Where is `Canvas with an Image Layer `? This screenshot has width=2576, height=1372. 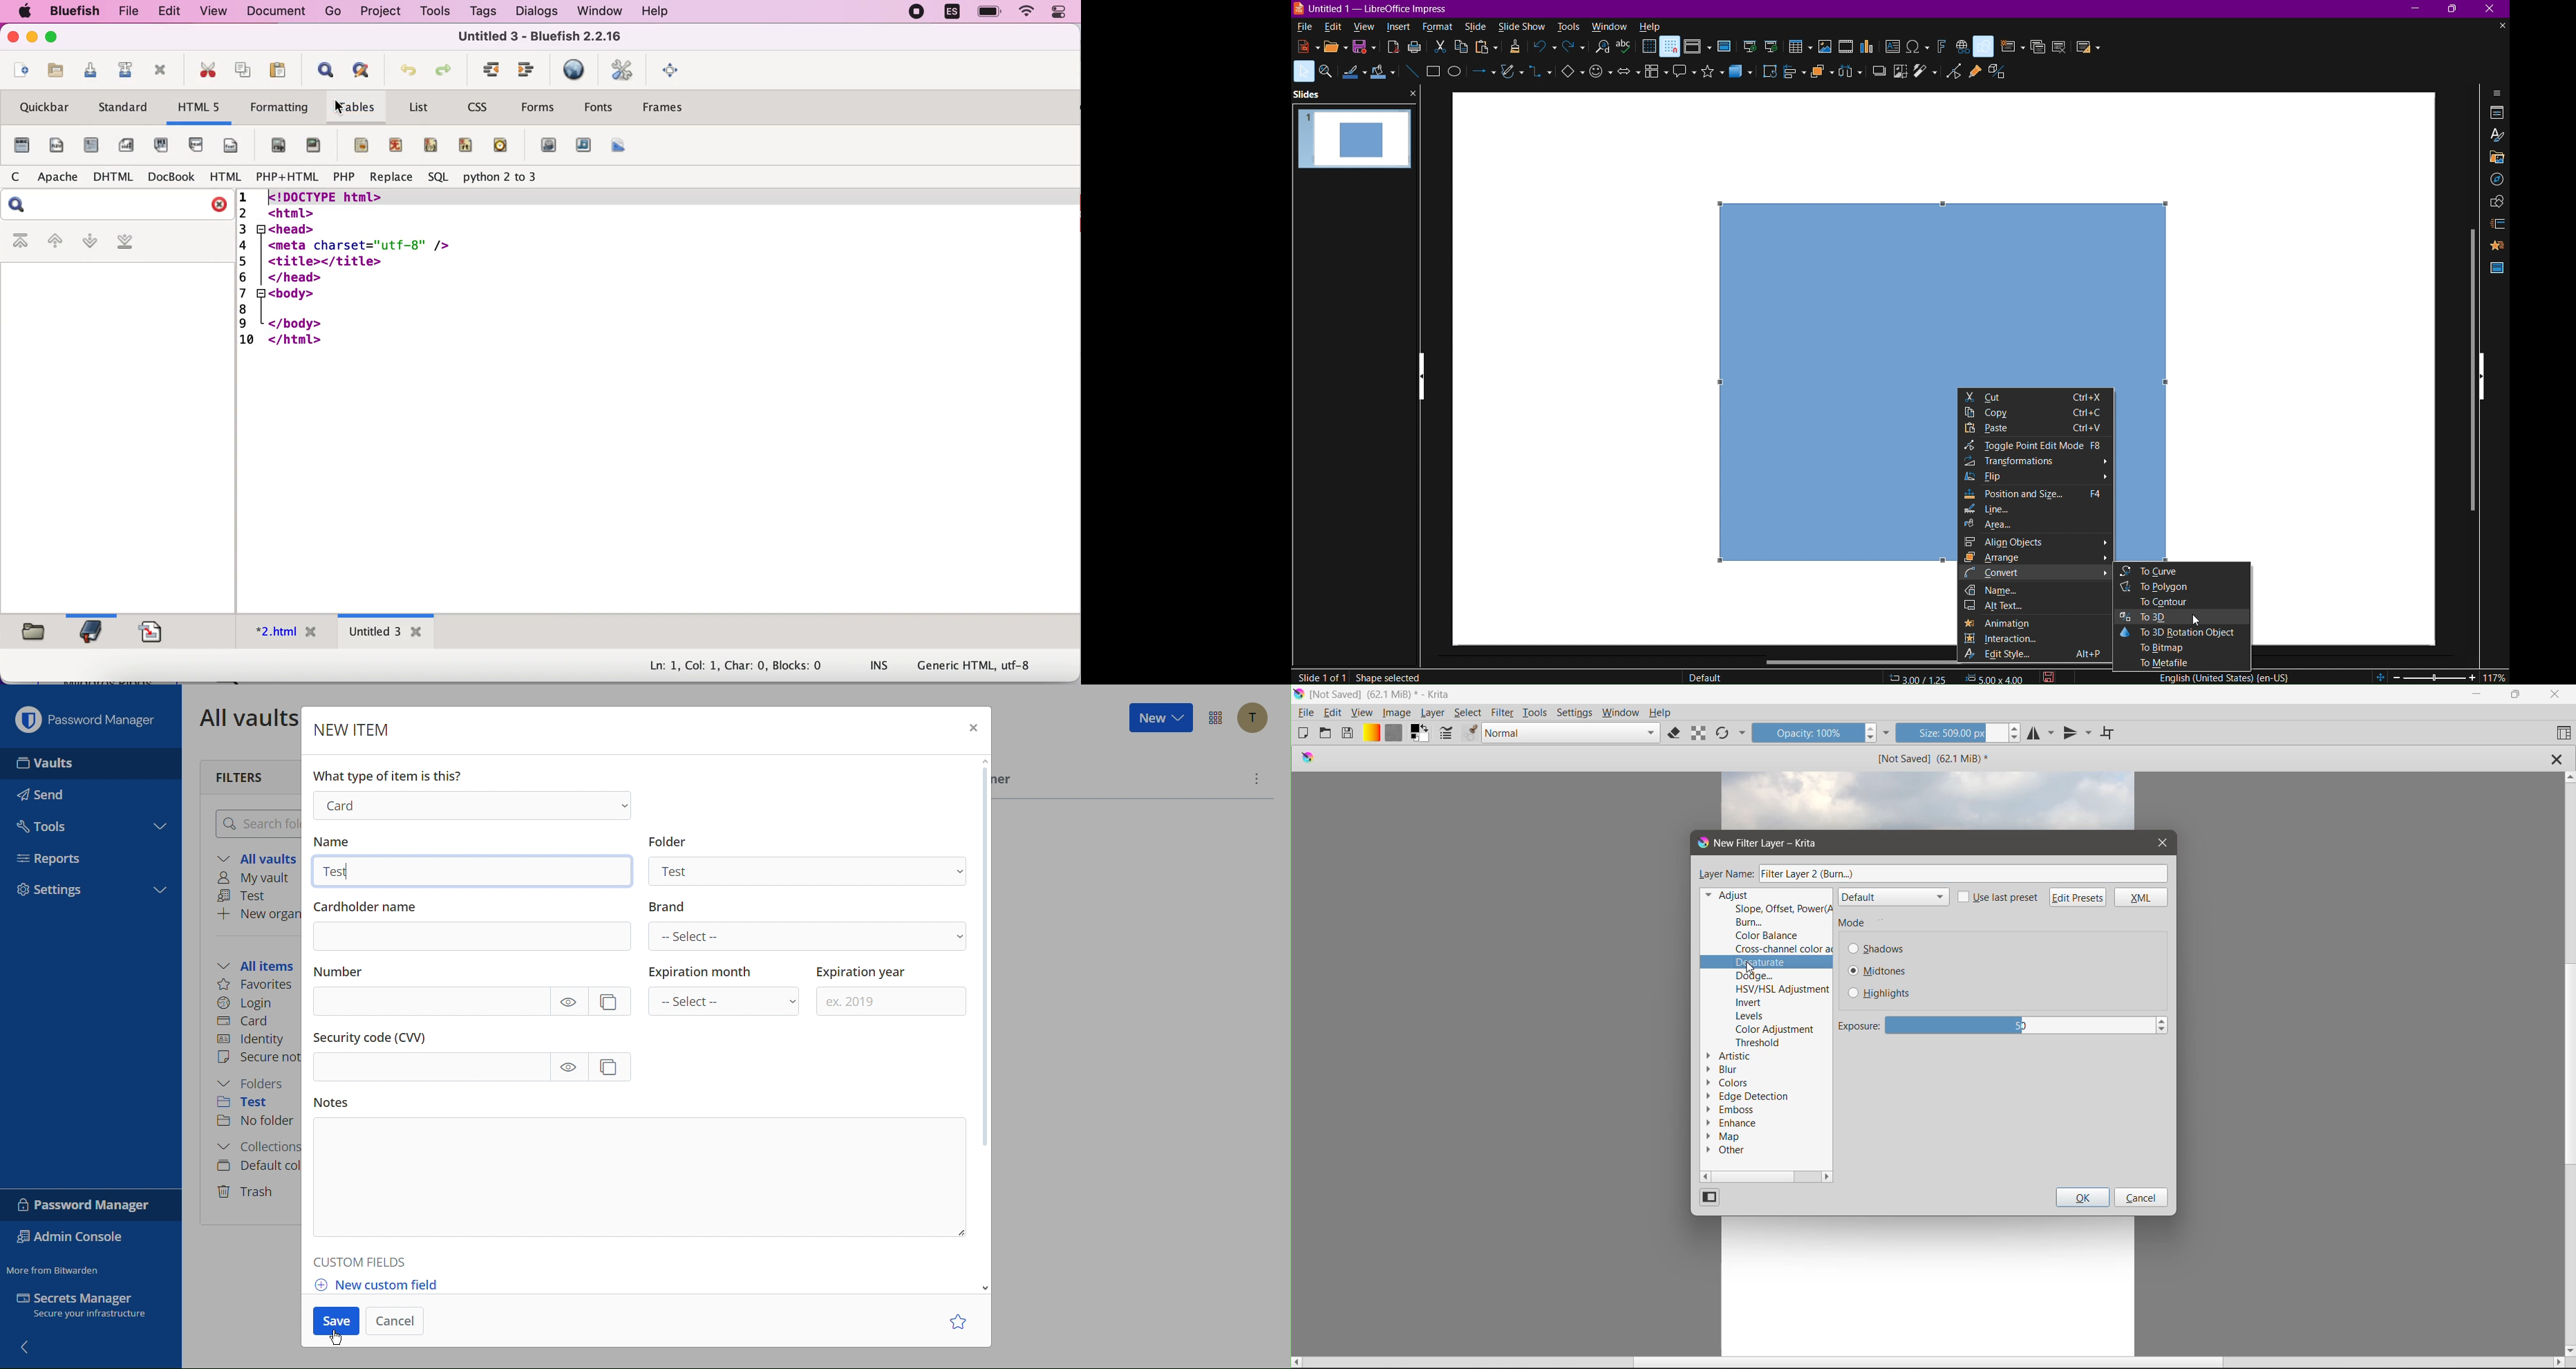 Canvas with an Image Layer  is located at coordinates (1931, 1285).